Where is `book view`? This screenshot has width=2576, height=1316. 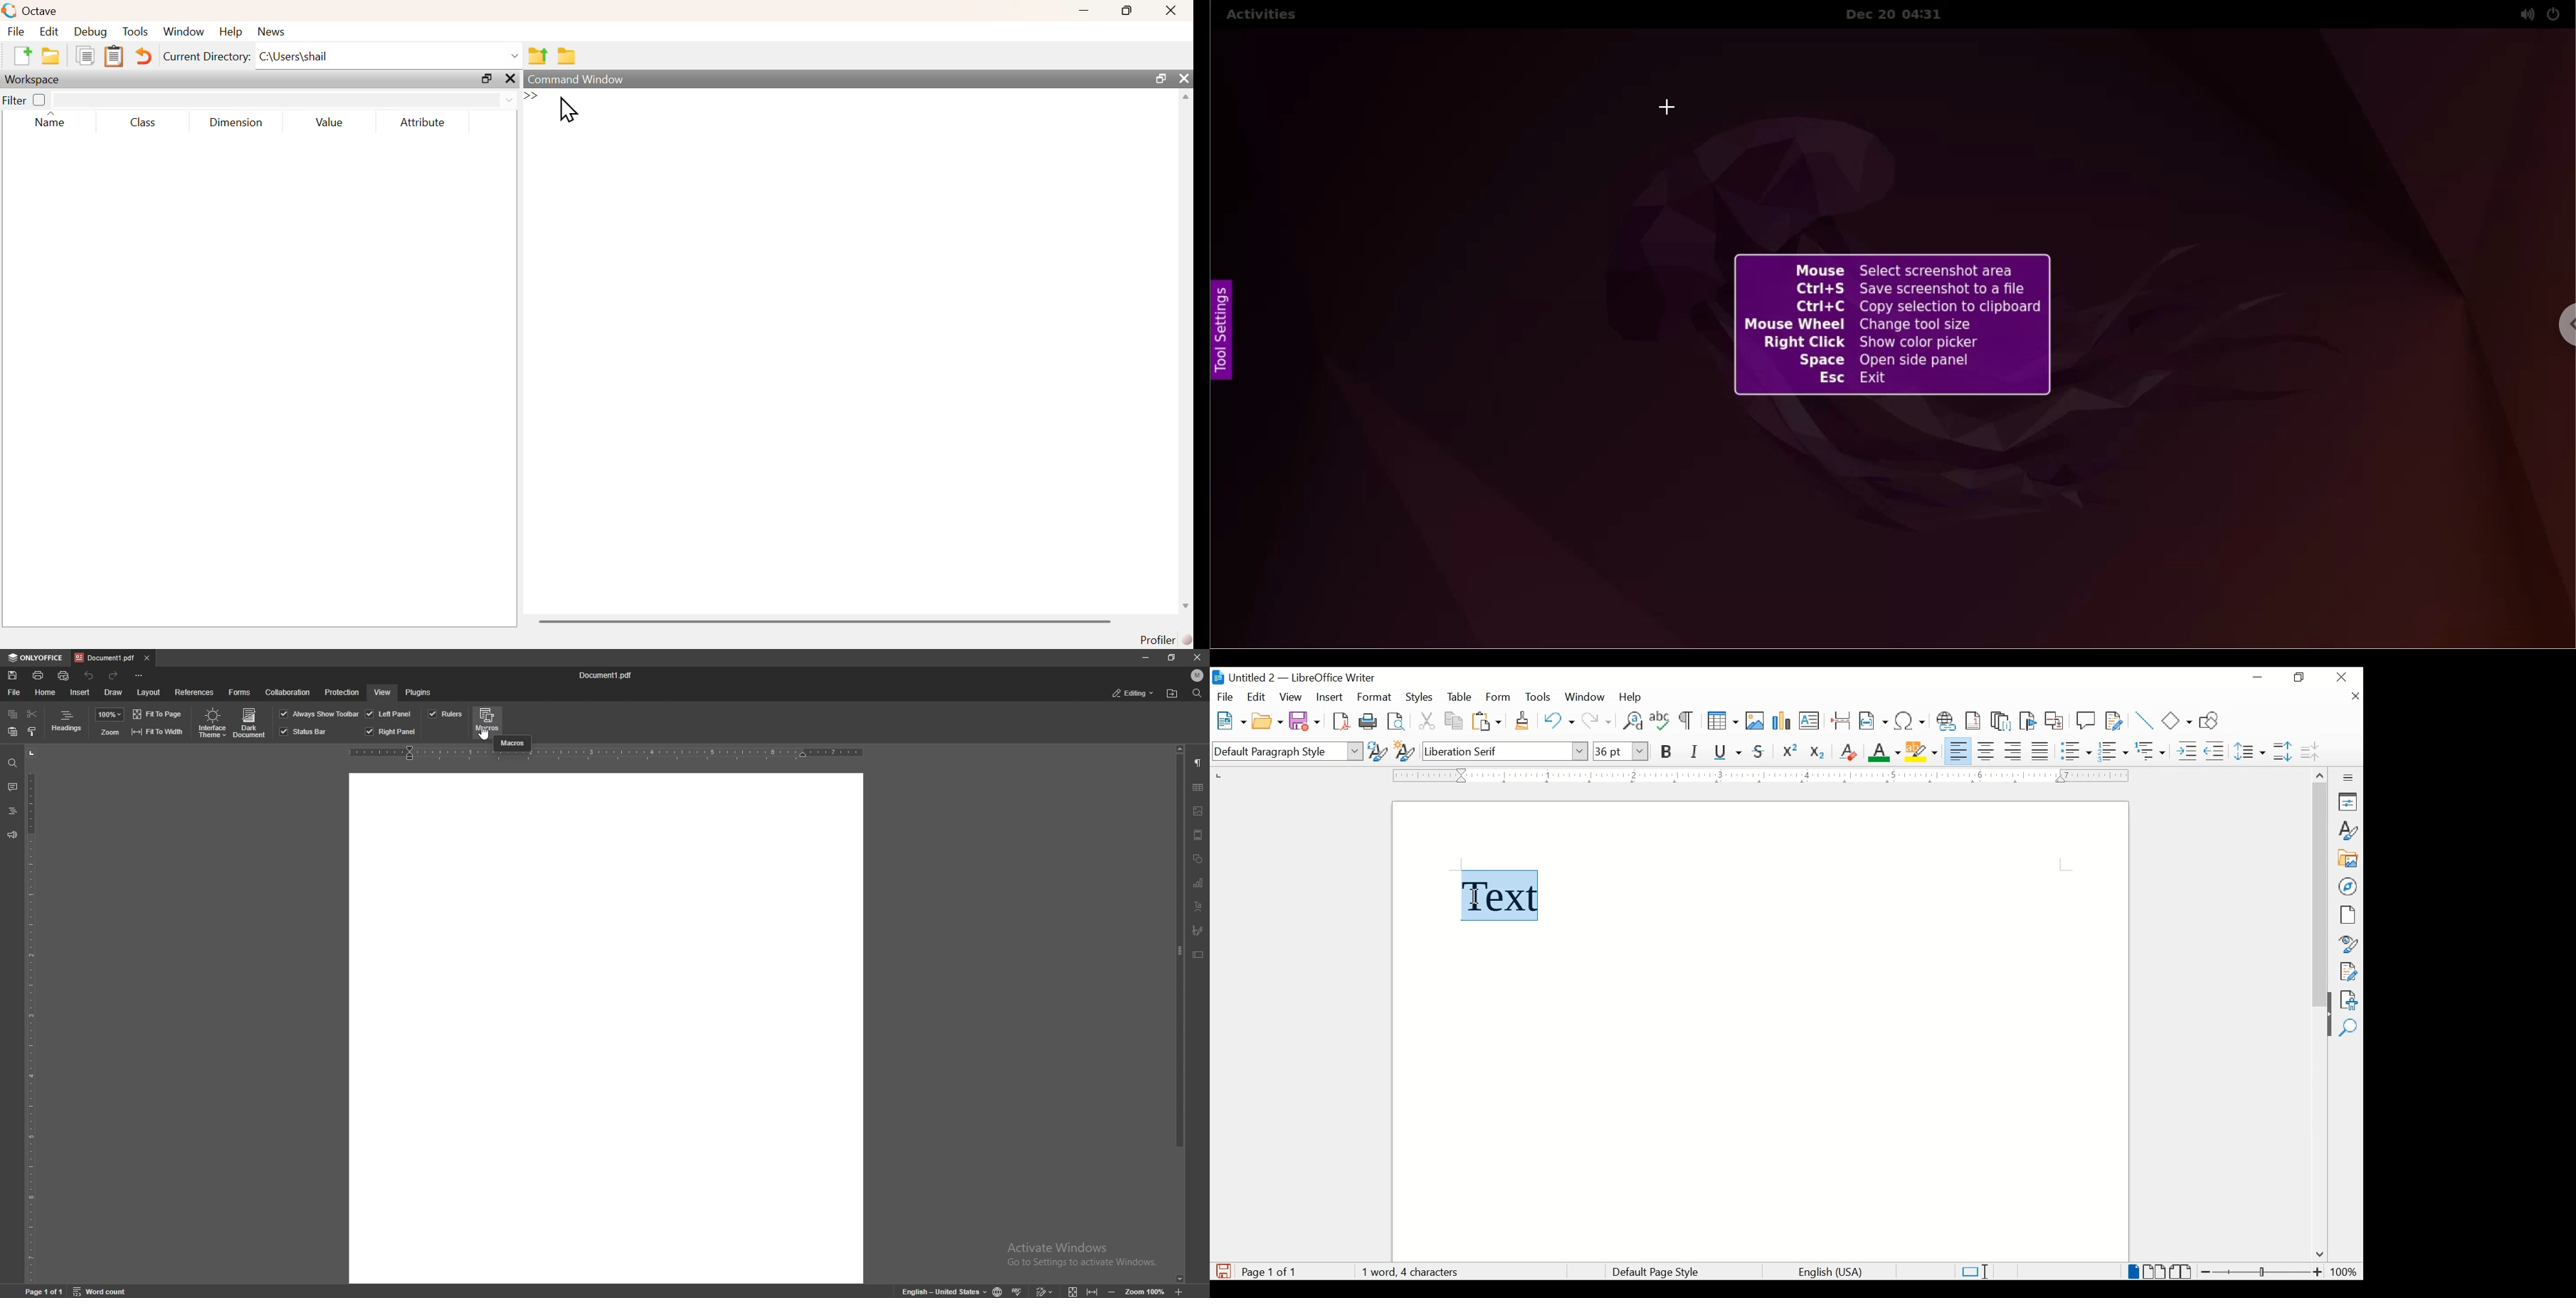
book view is located at coordinates (2183, 1272).